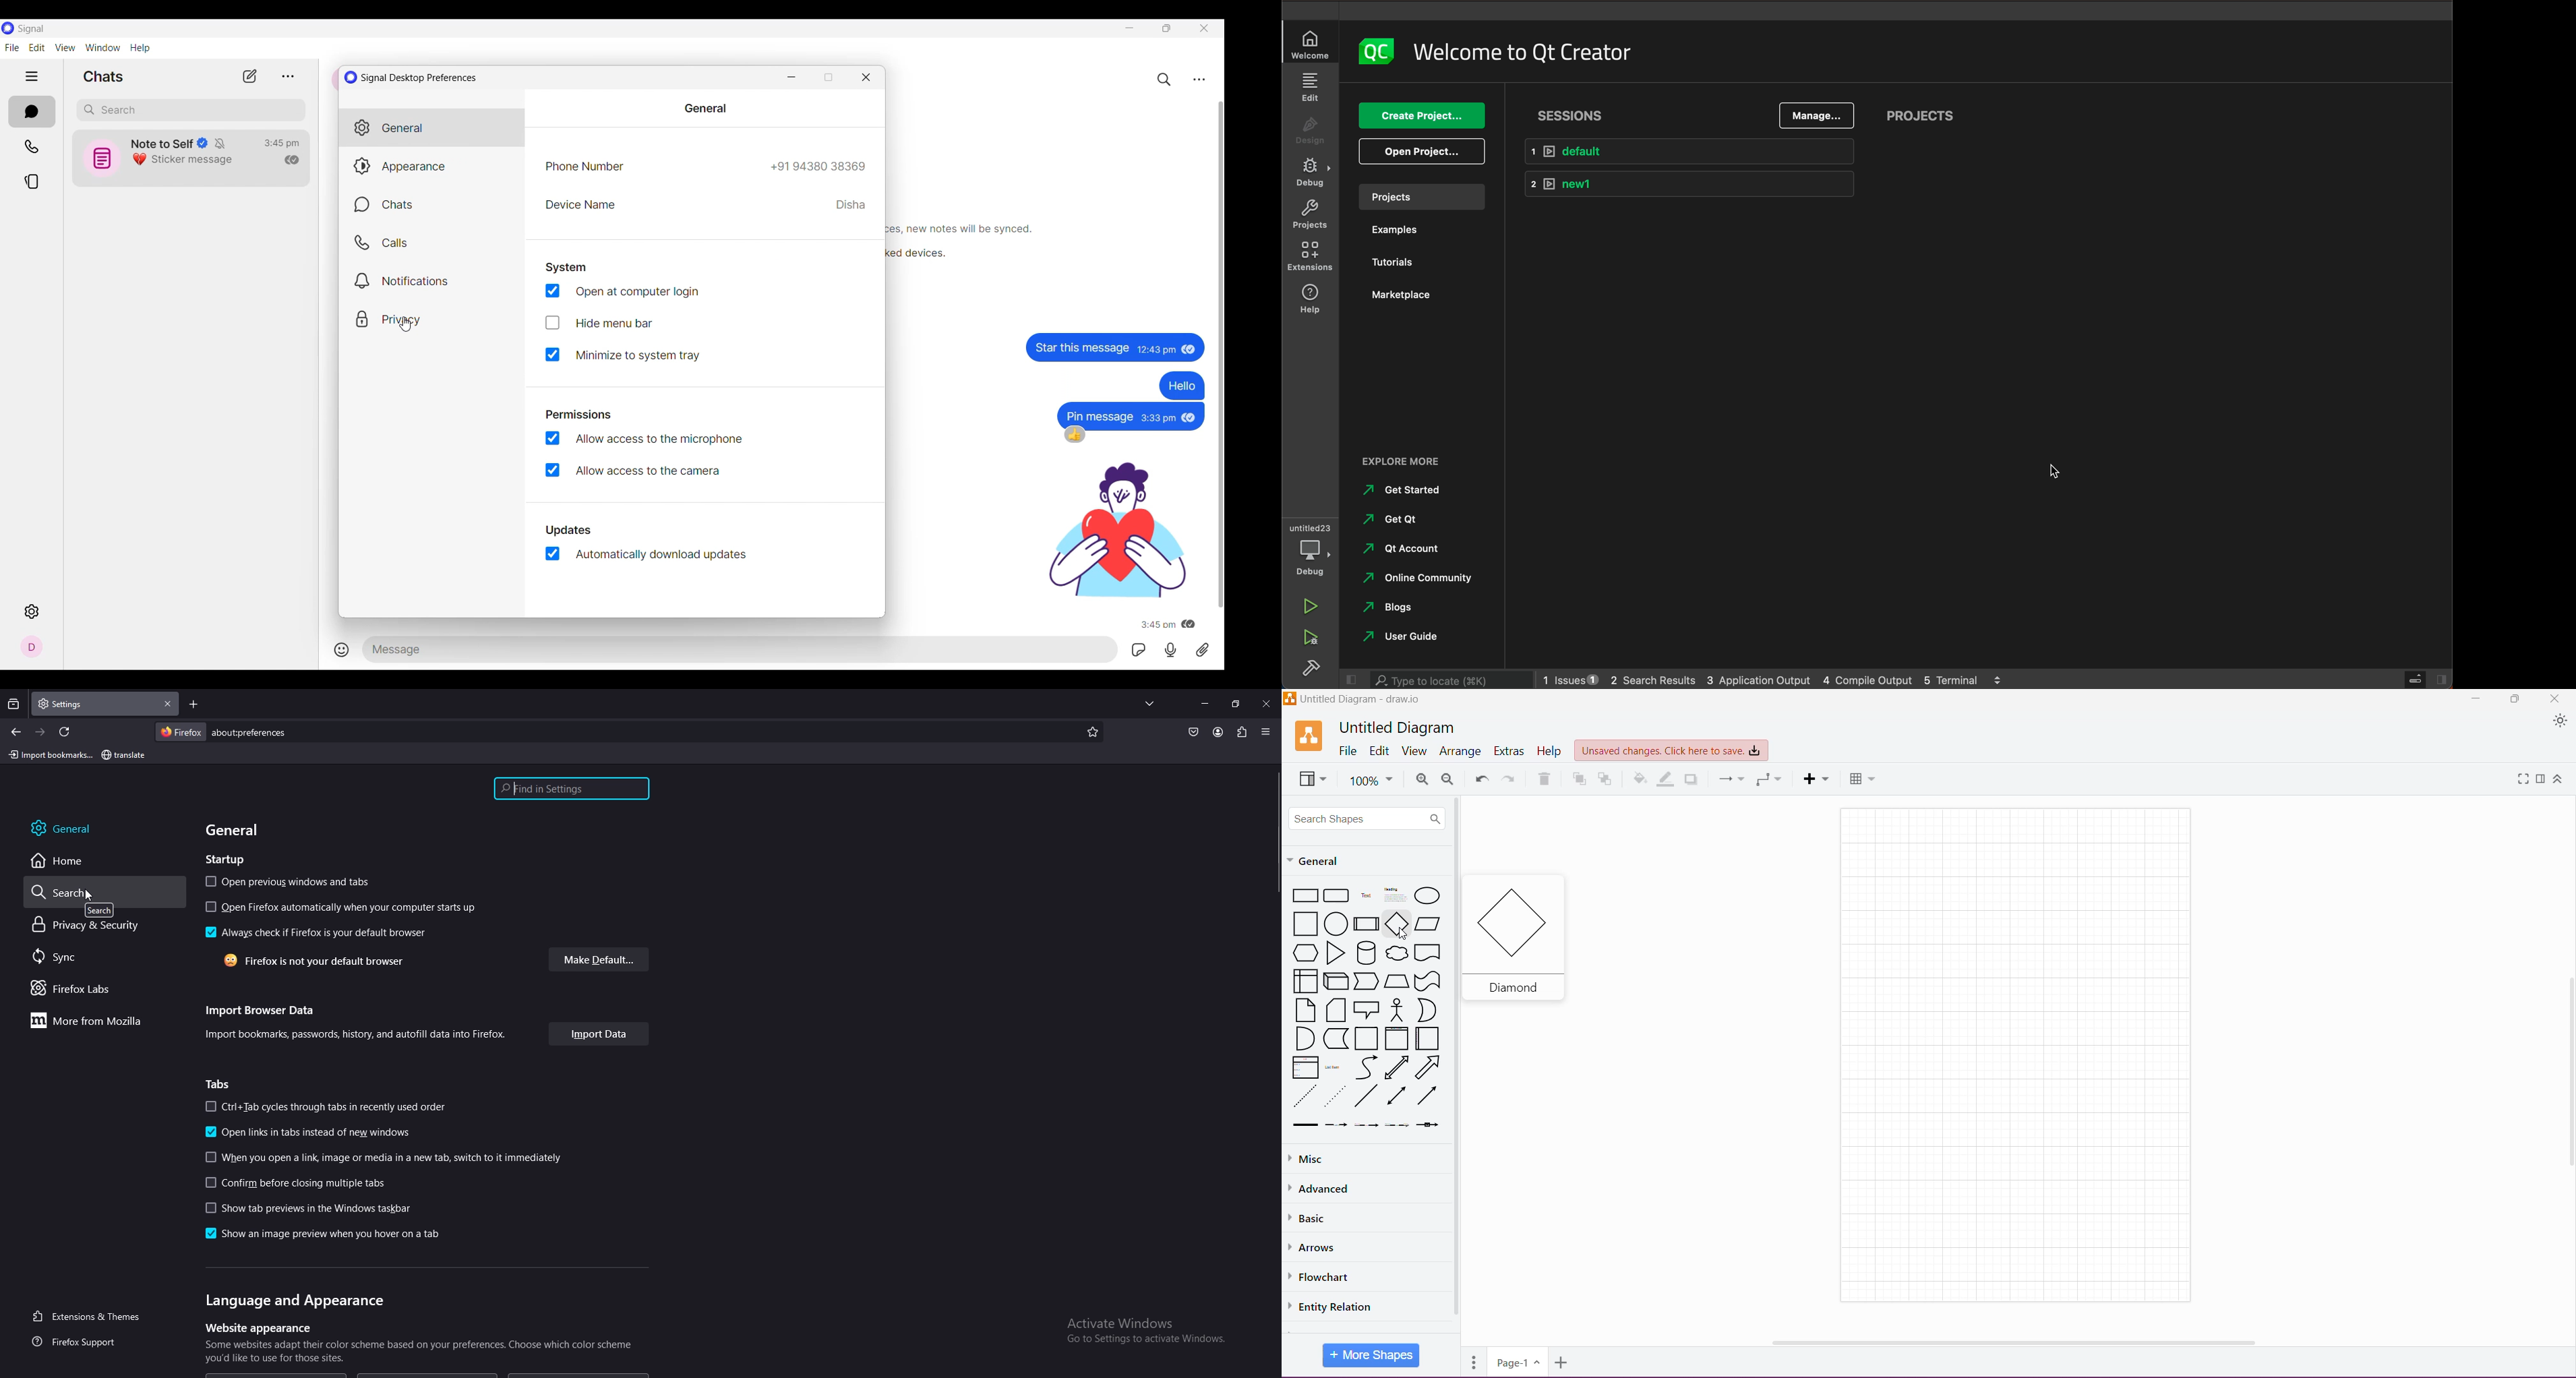  What do you see at coordinates (88, 704) in the screenshot?
I see `tab` at bounding box center [88, 704].